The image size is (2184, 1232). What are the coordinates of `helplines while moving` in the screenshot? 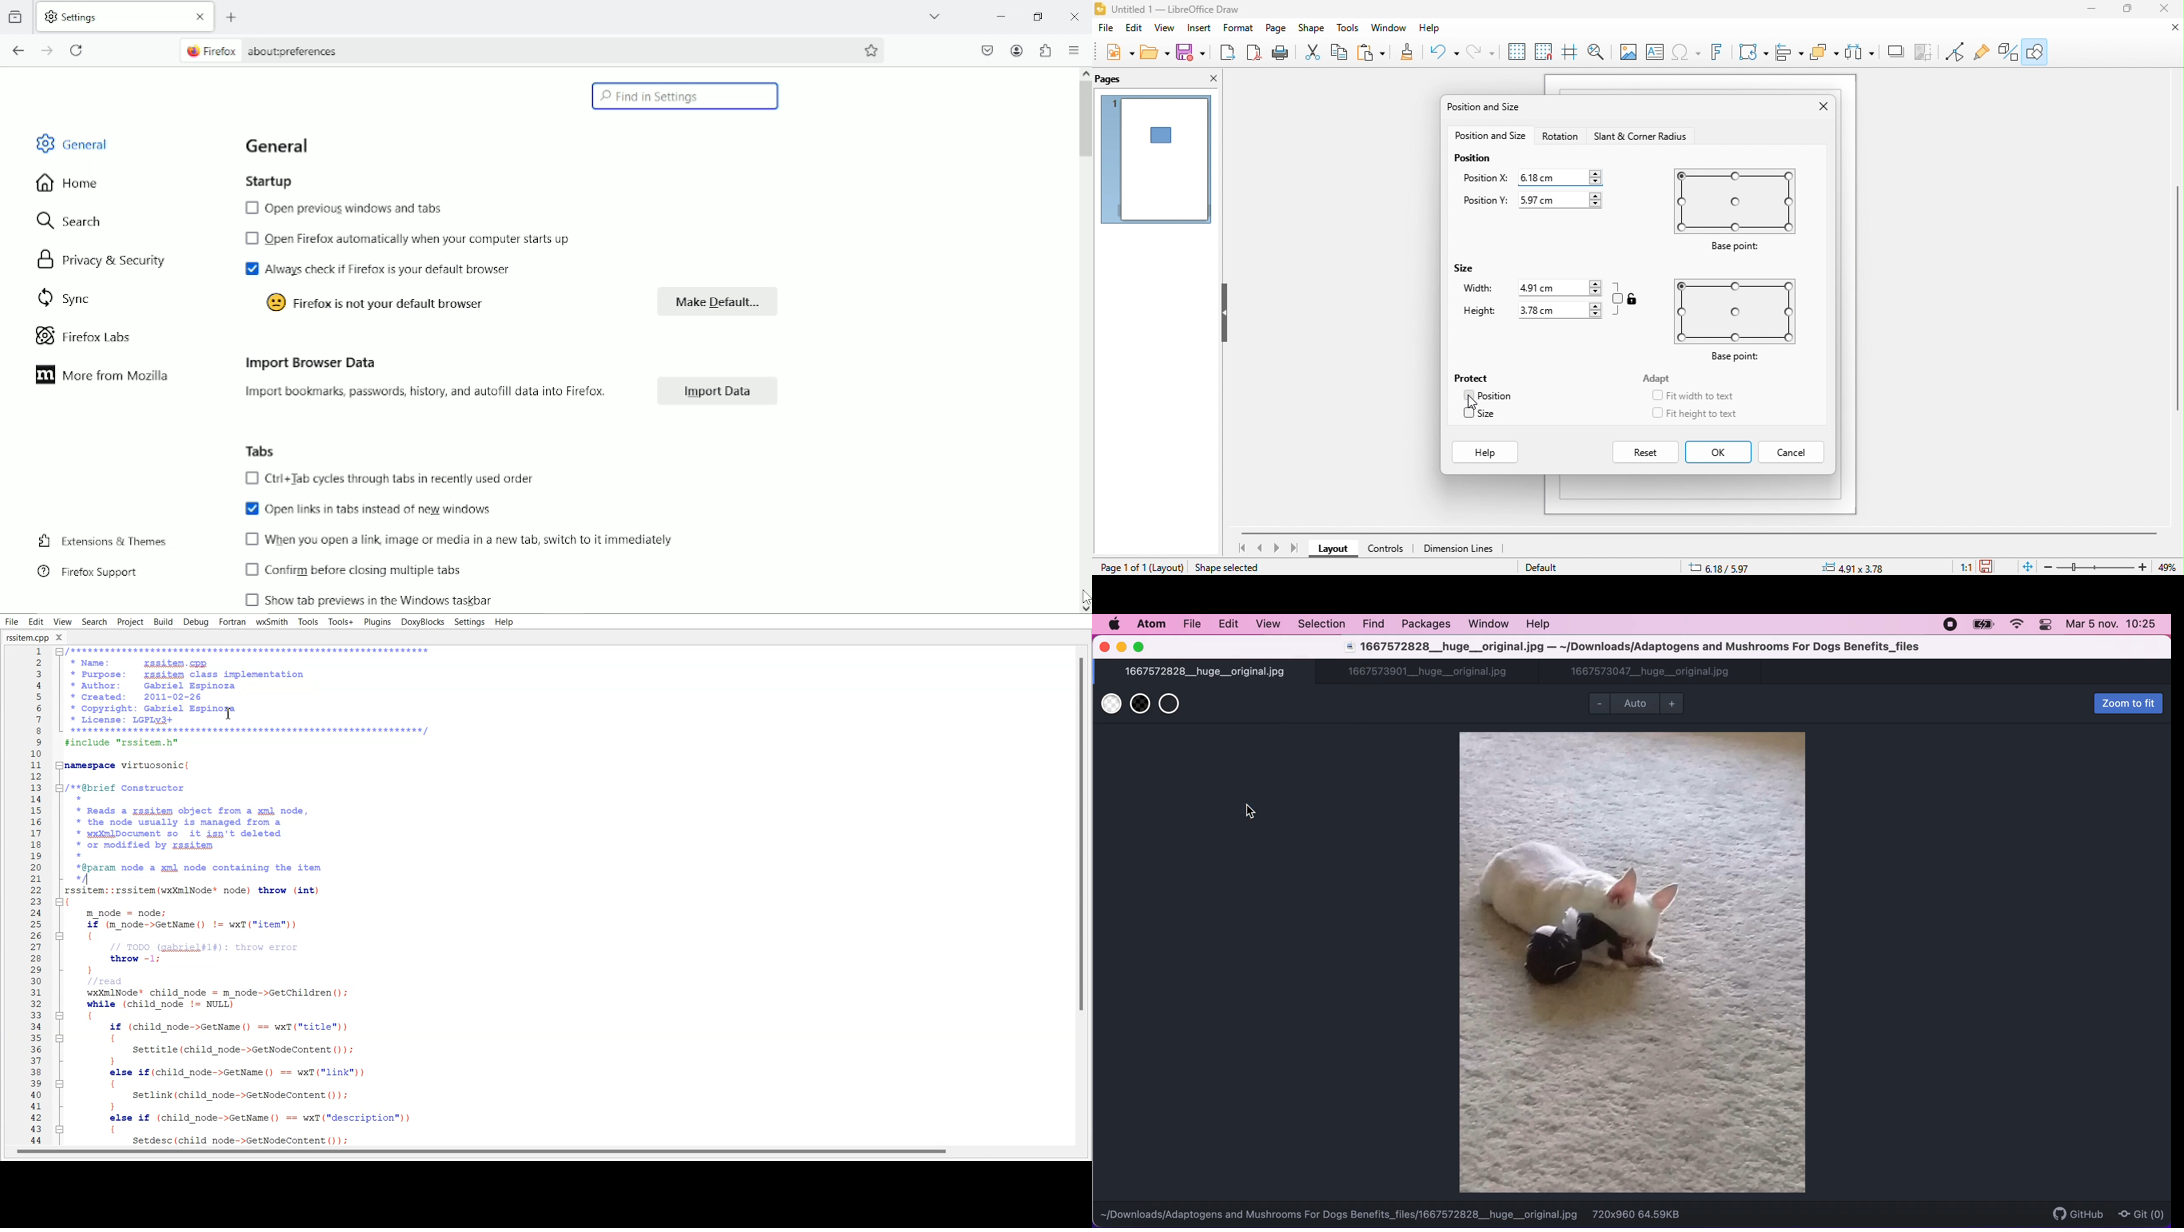 It's located at (1574, 53).